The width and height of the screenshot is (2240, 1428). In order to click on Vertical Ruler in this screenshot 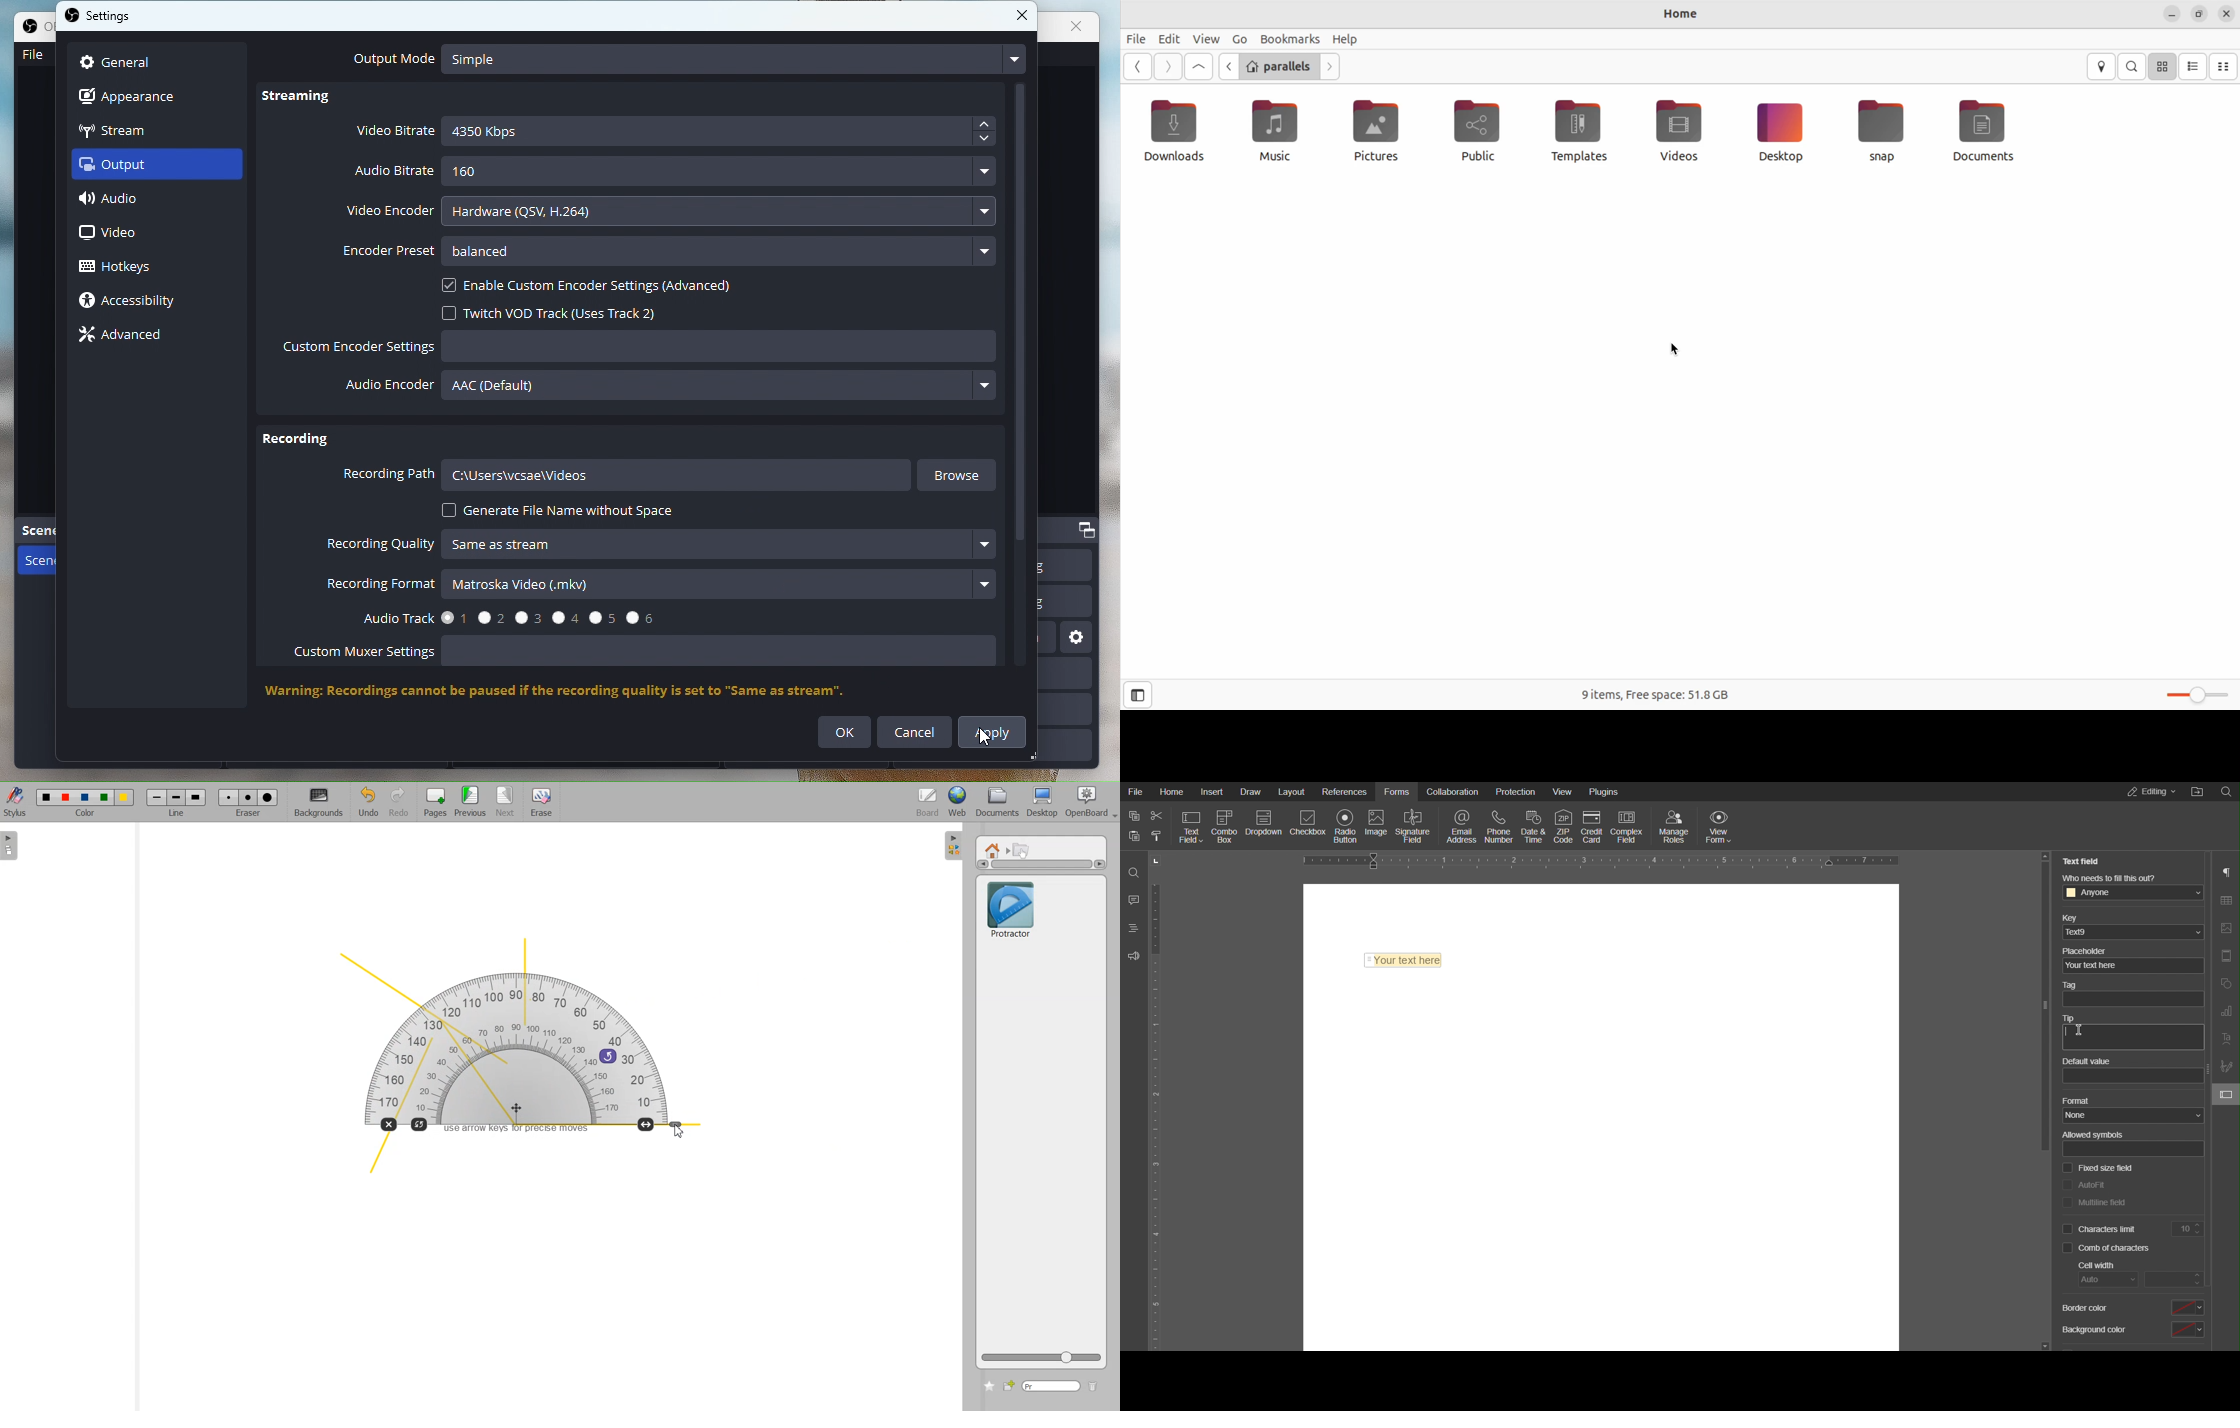, I will do `click(1157, 1102)`.